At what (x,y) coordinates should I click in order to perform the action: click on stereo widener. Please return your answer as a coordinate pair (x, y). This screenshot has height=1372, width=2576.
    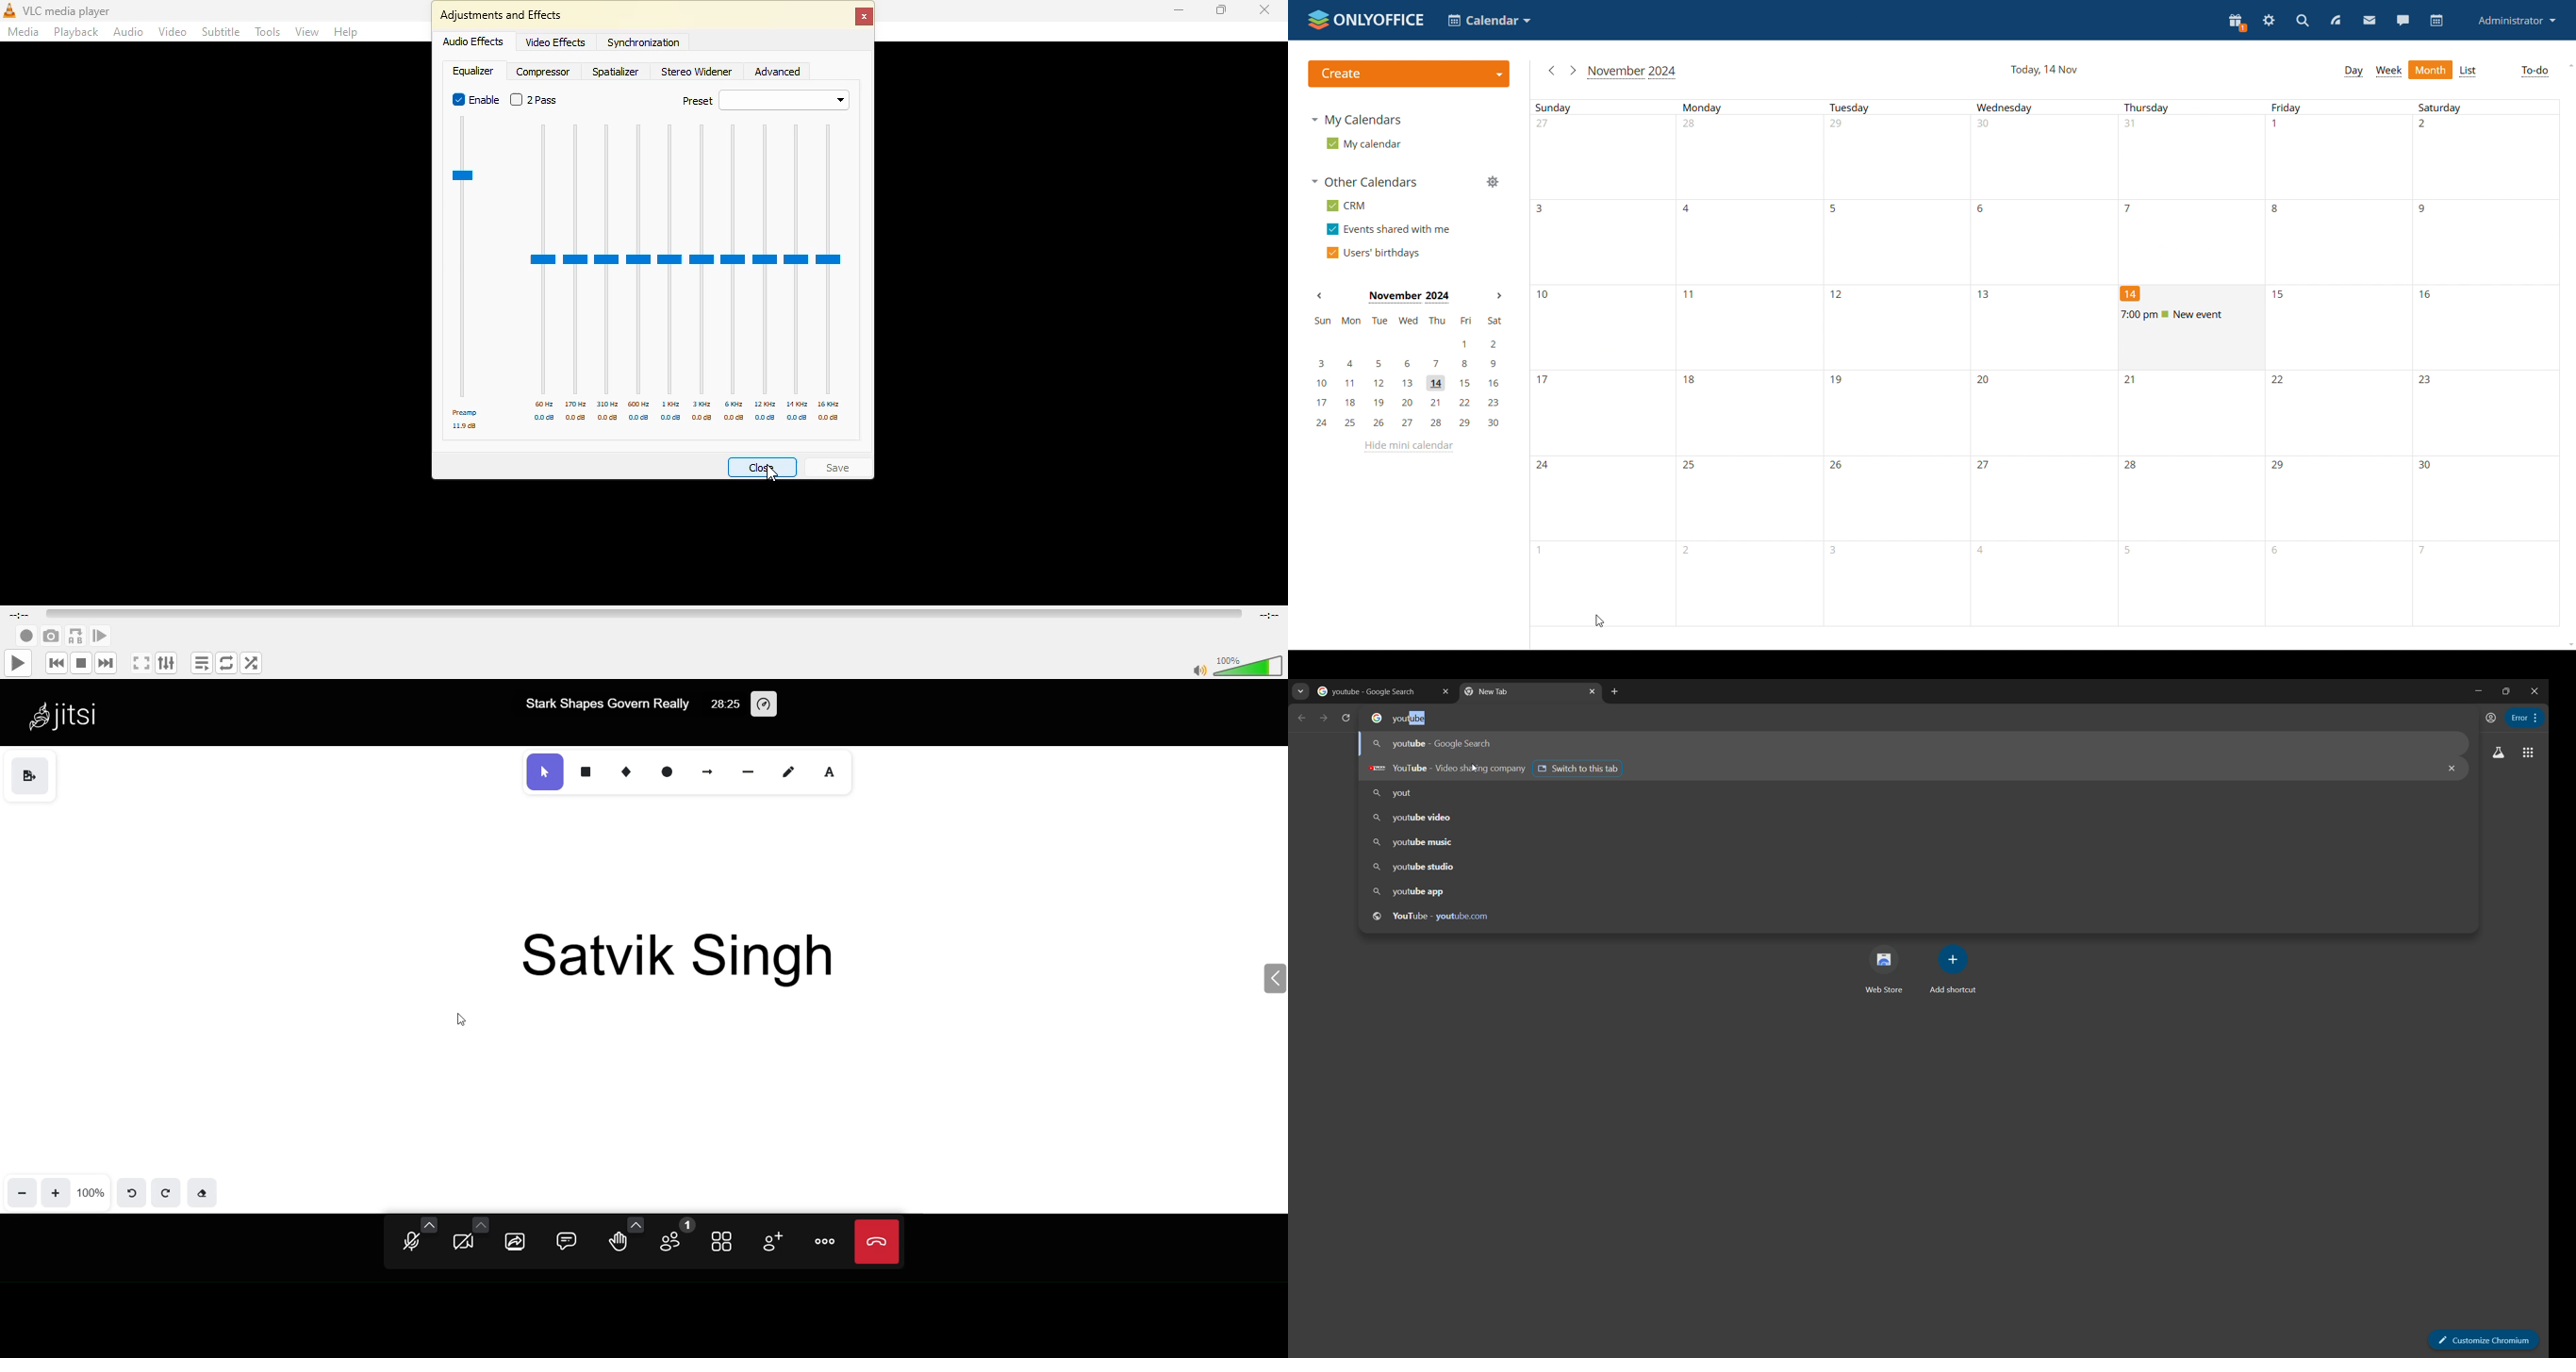
    Looking at the image, I should click on (698, 74).